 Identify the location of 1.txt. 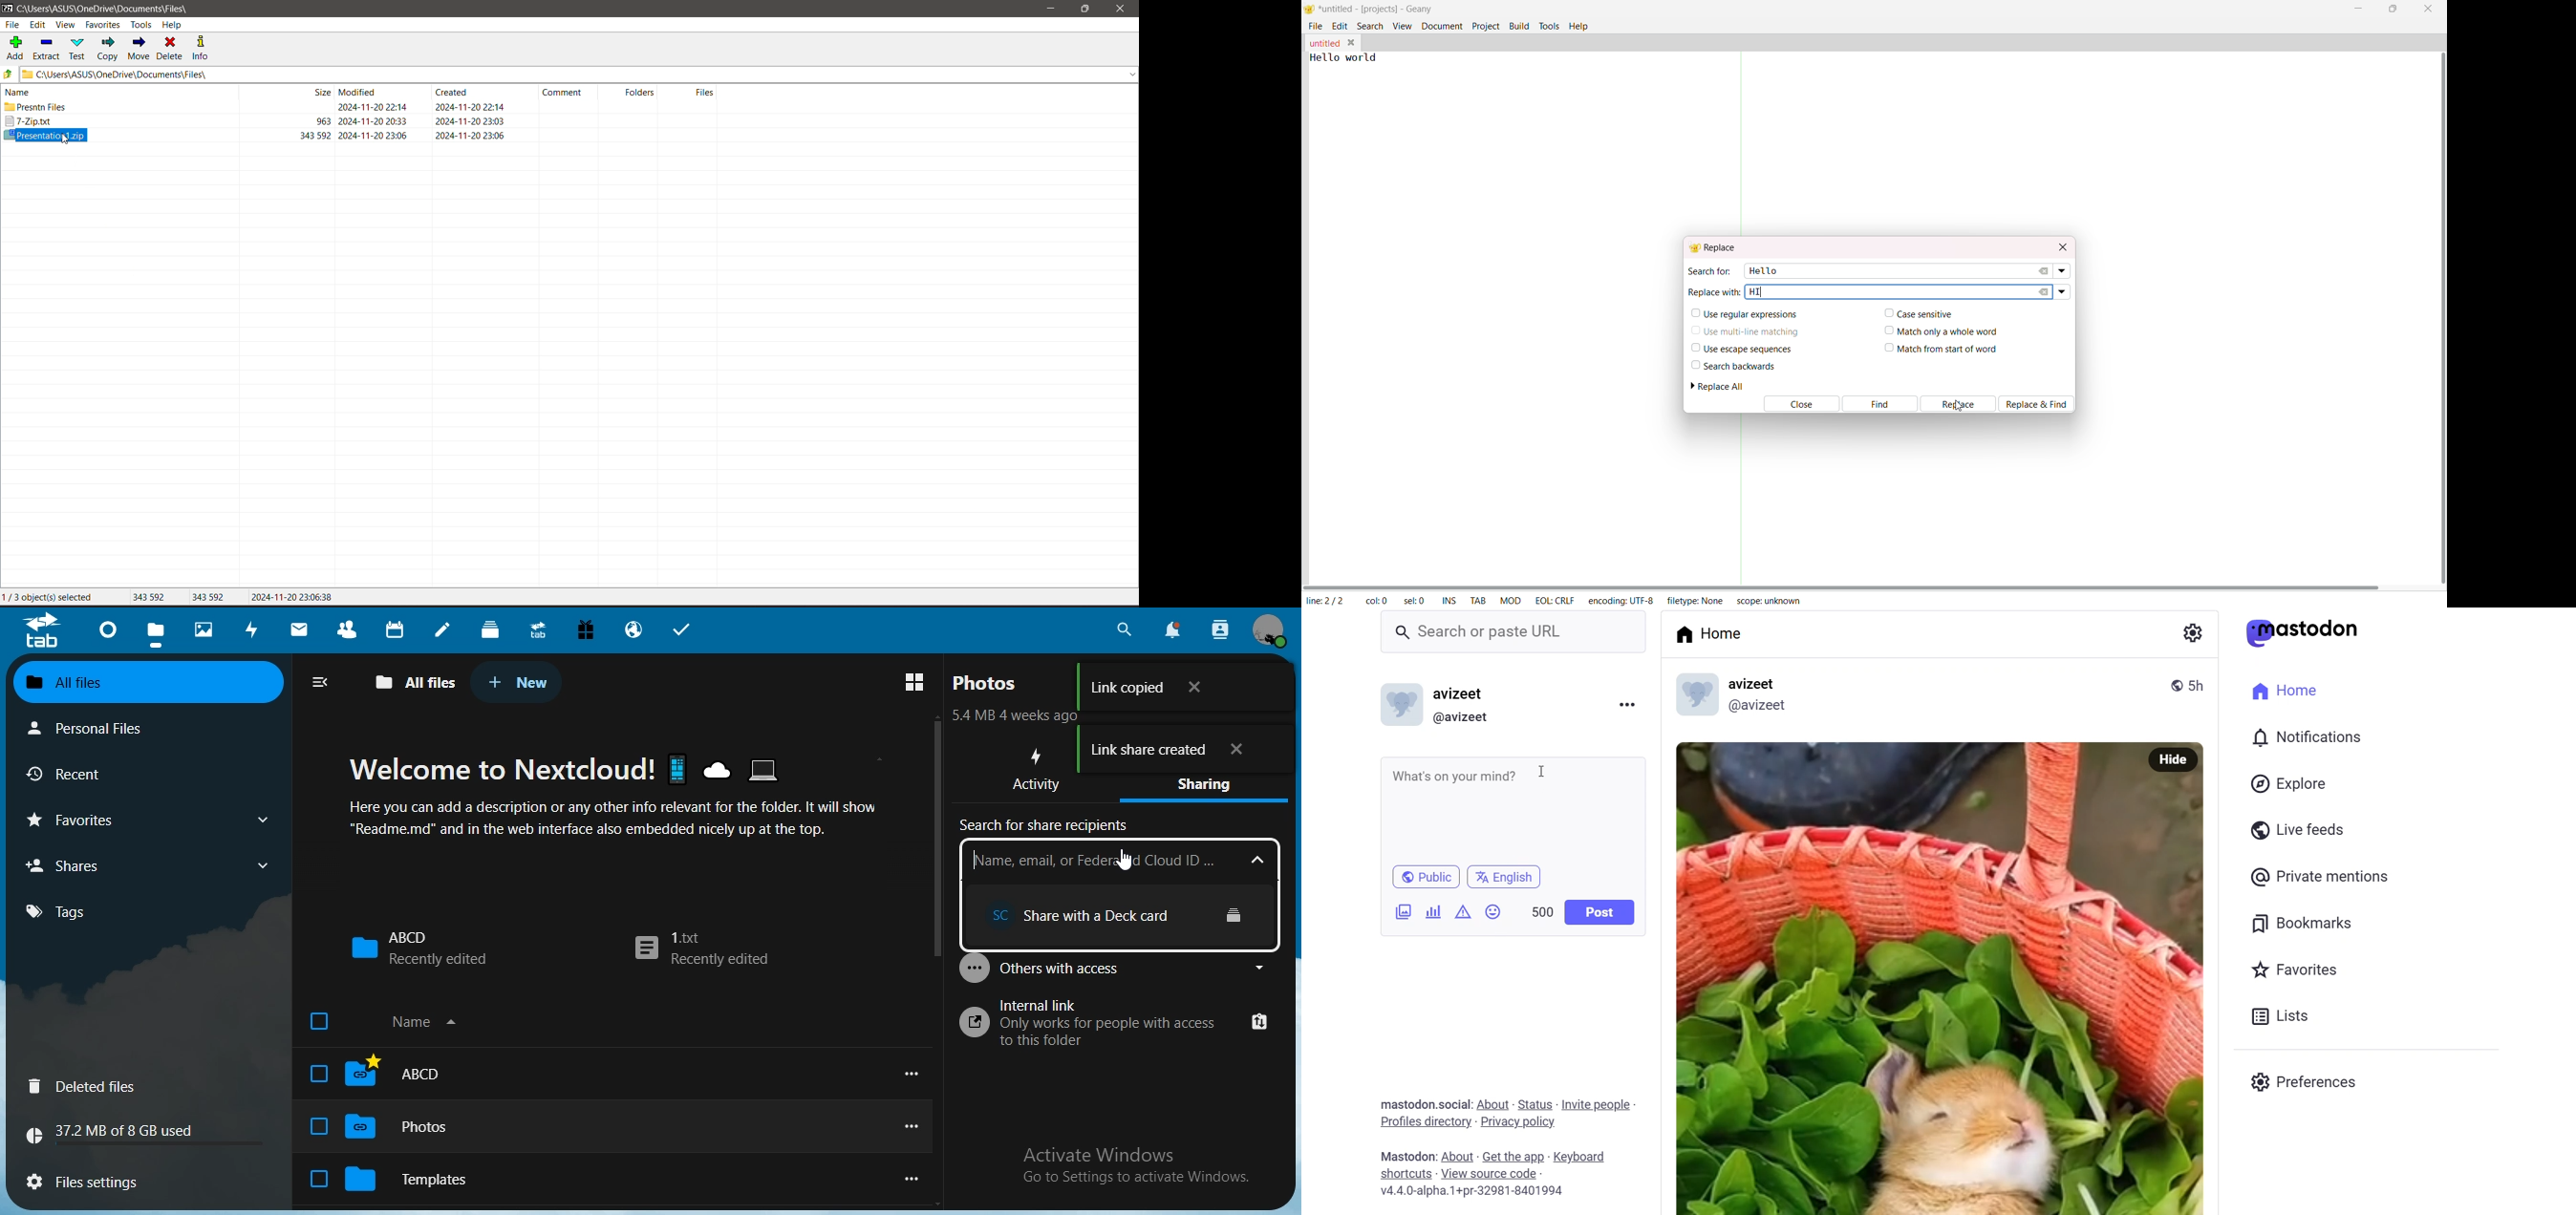
(701, 950).